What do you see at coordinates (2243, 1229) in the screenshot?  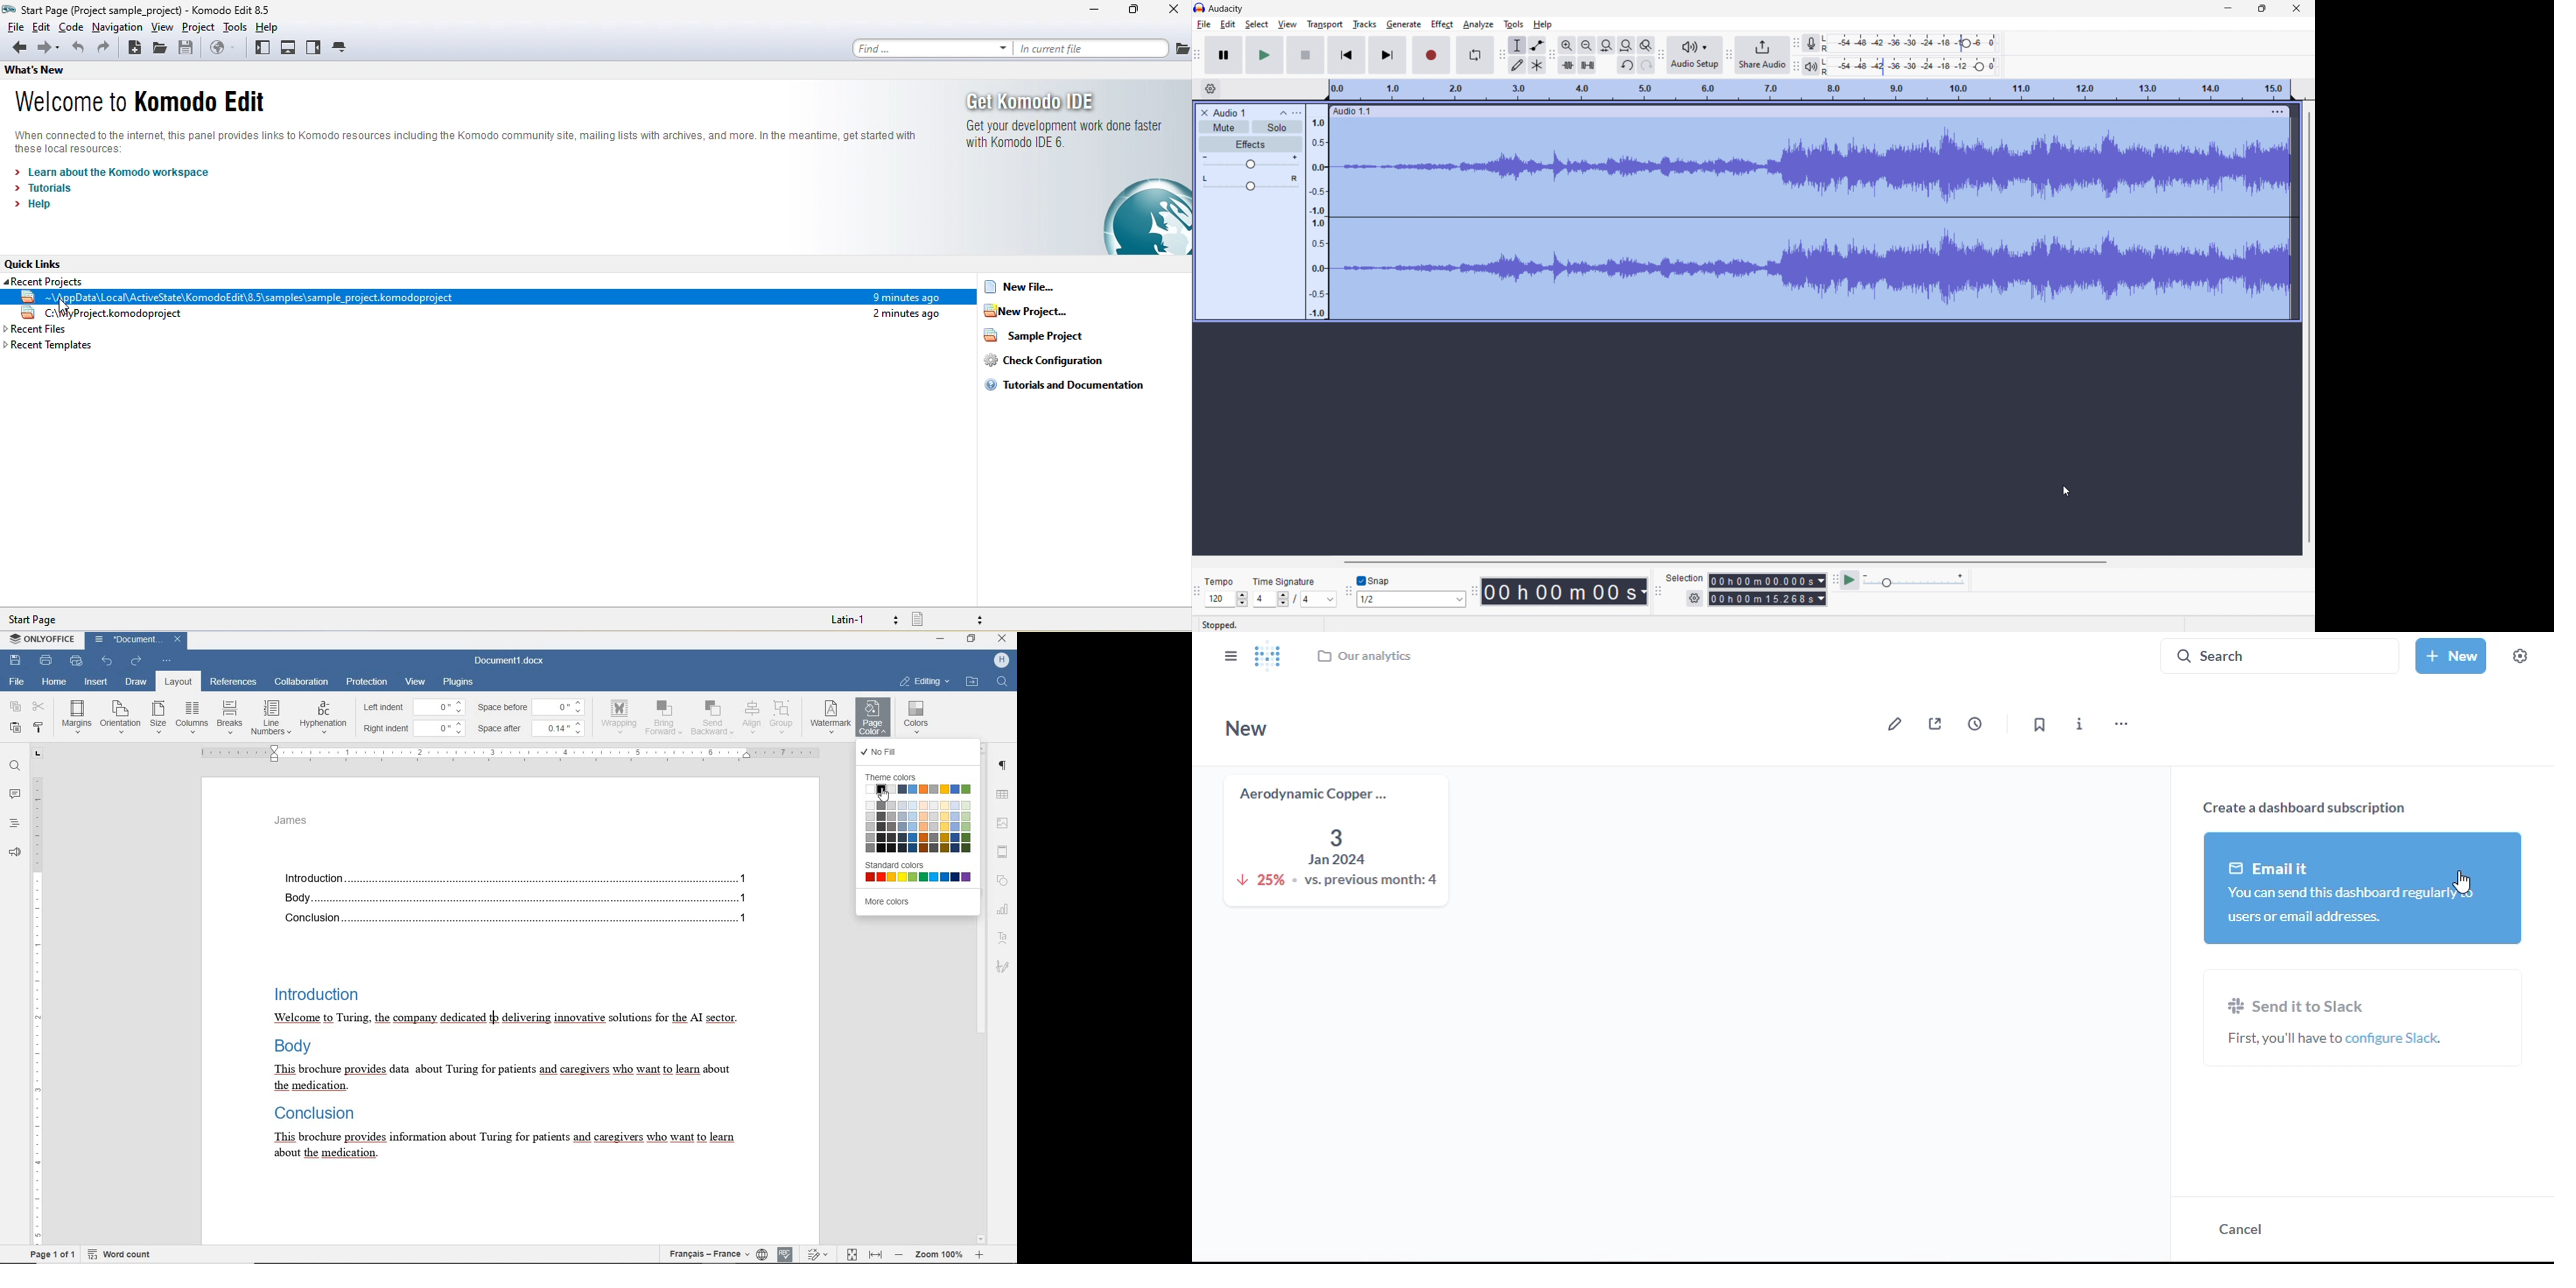 I see `cancel` at bounding box center [2243, 1229].